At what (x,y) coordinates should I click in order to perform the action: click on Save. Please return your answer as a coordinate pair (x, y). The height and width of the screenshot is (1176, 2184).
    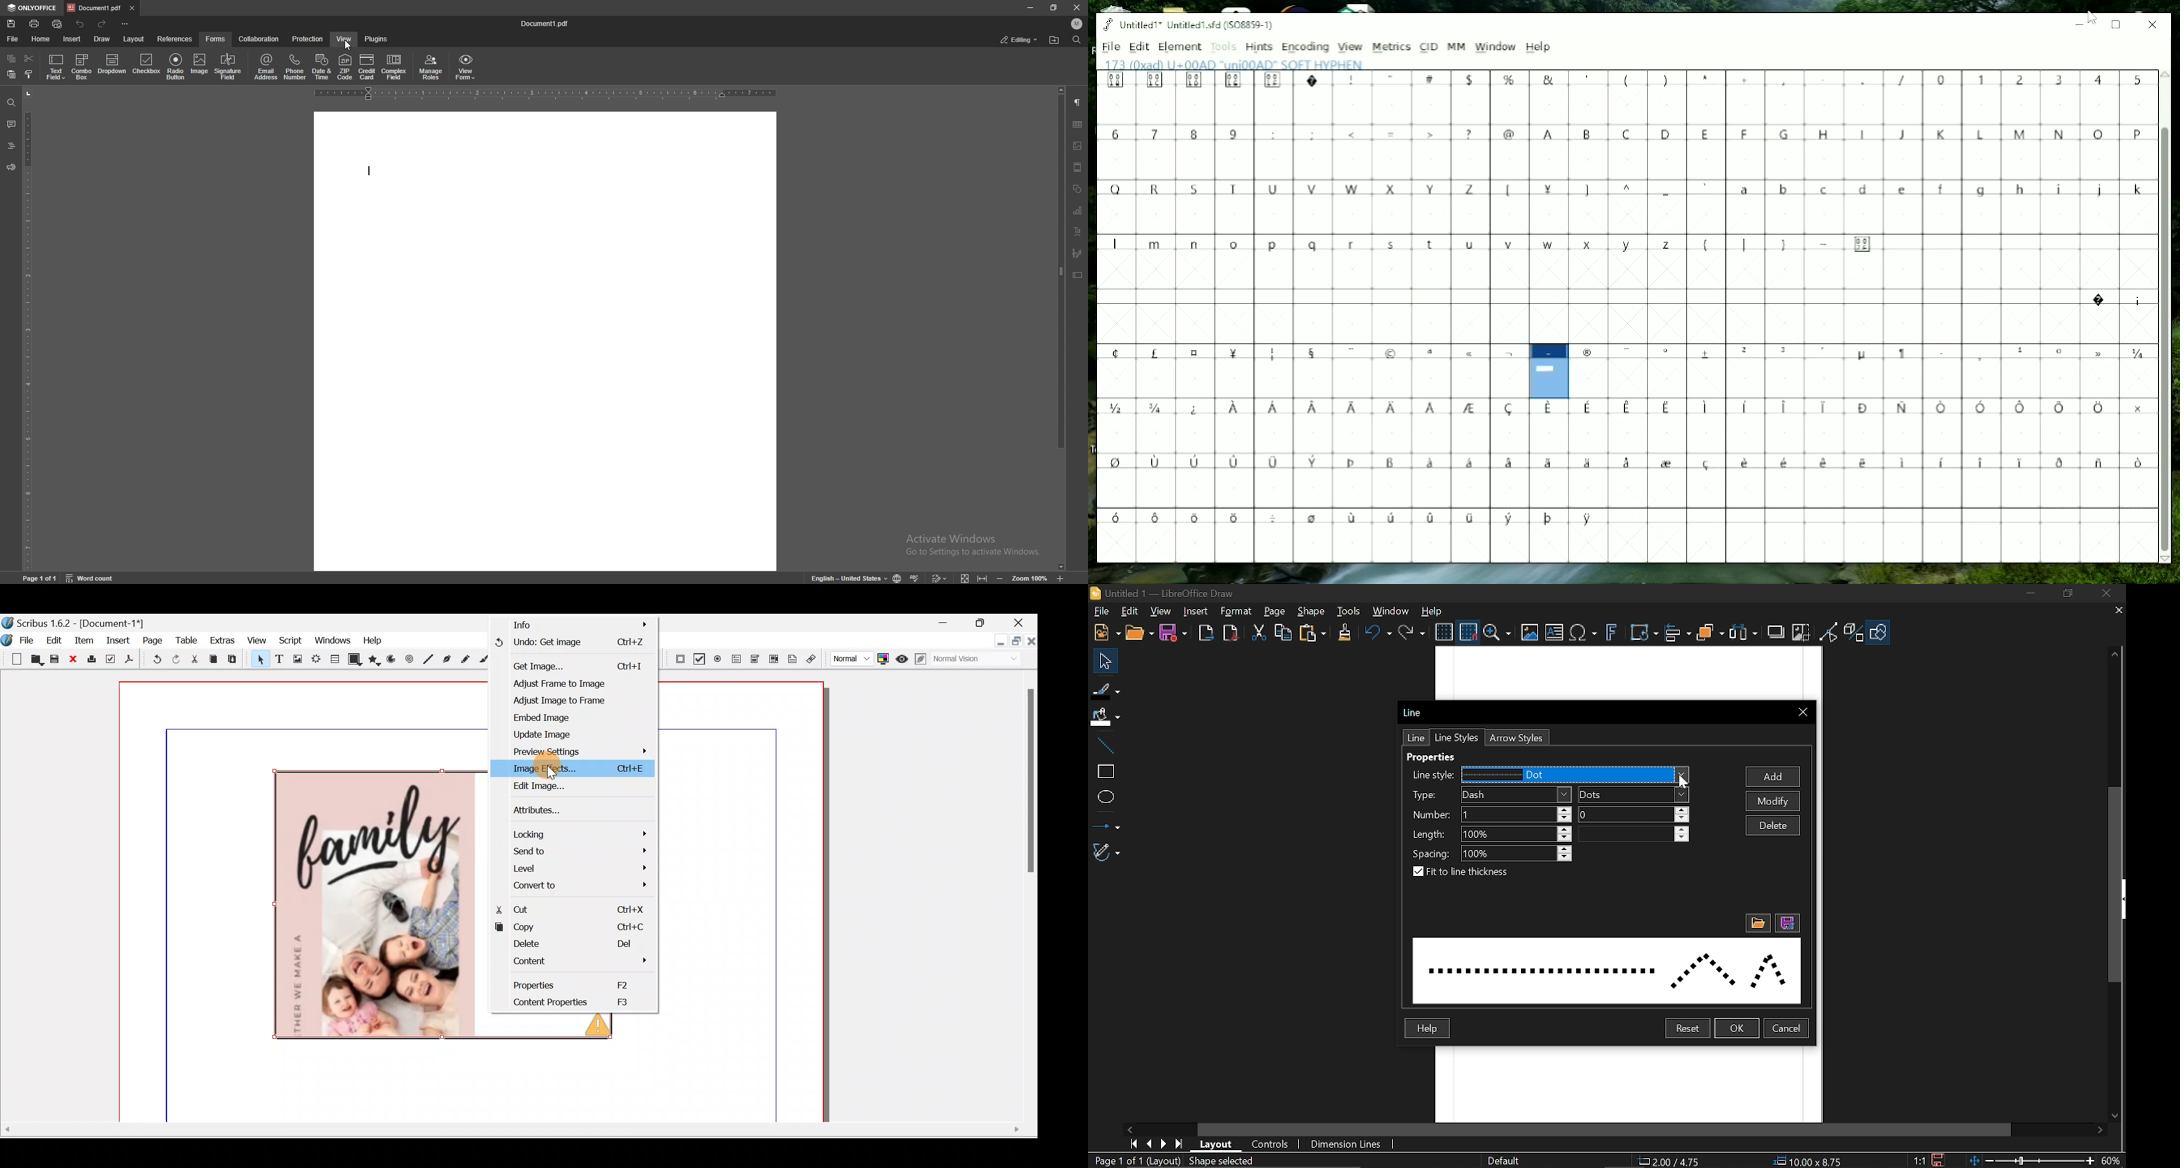
    Looking at the image, I should click on (1172, 633).